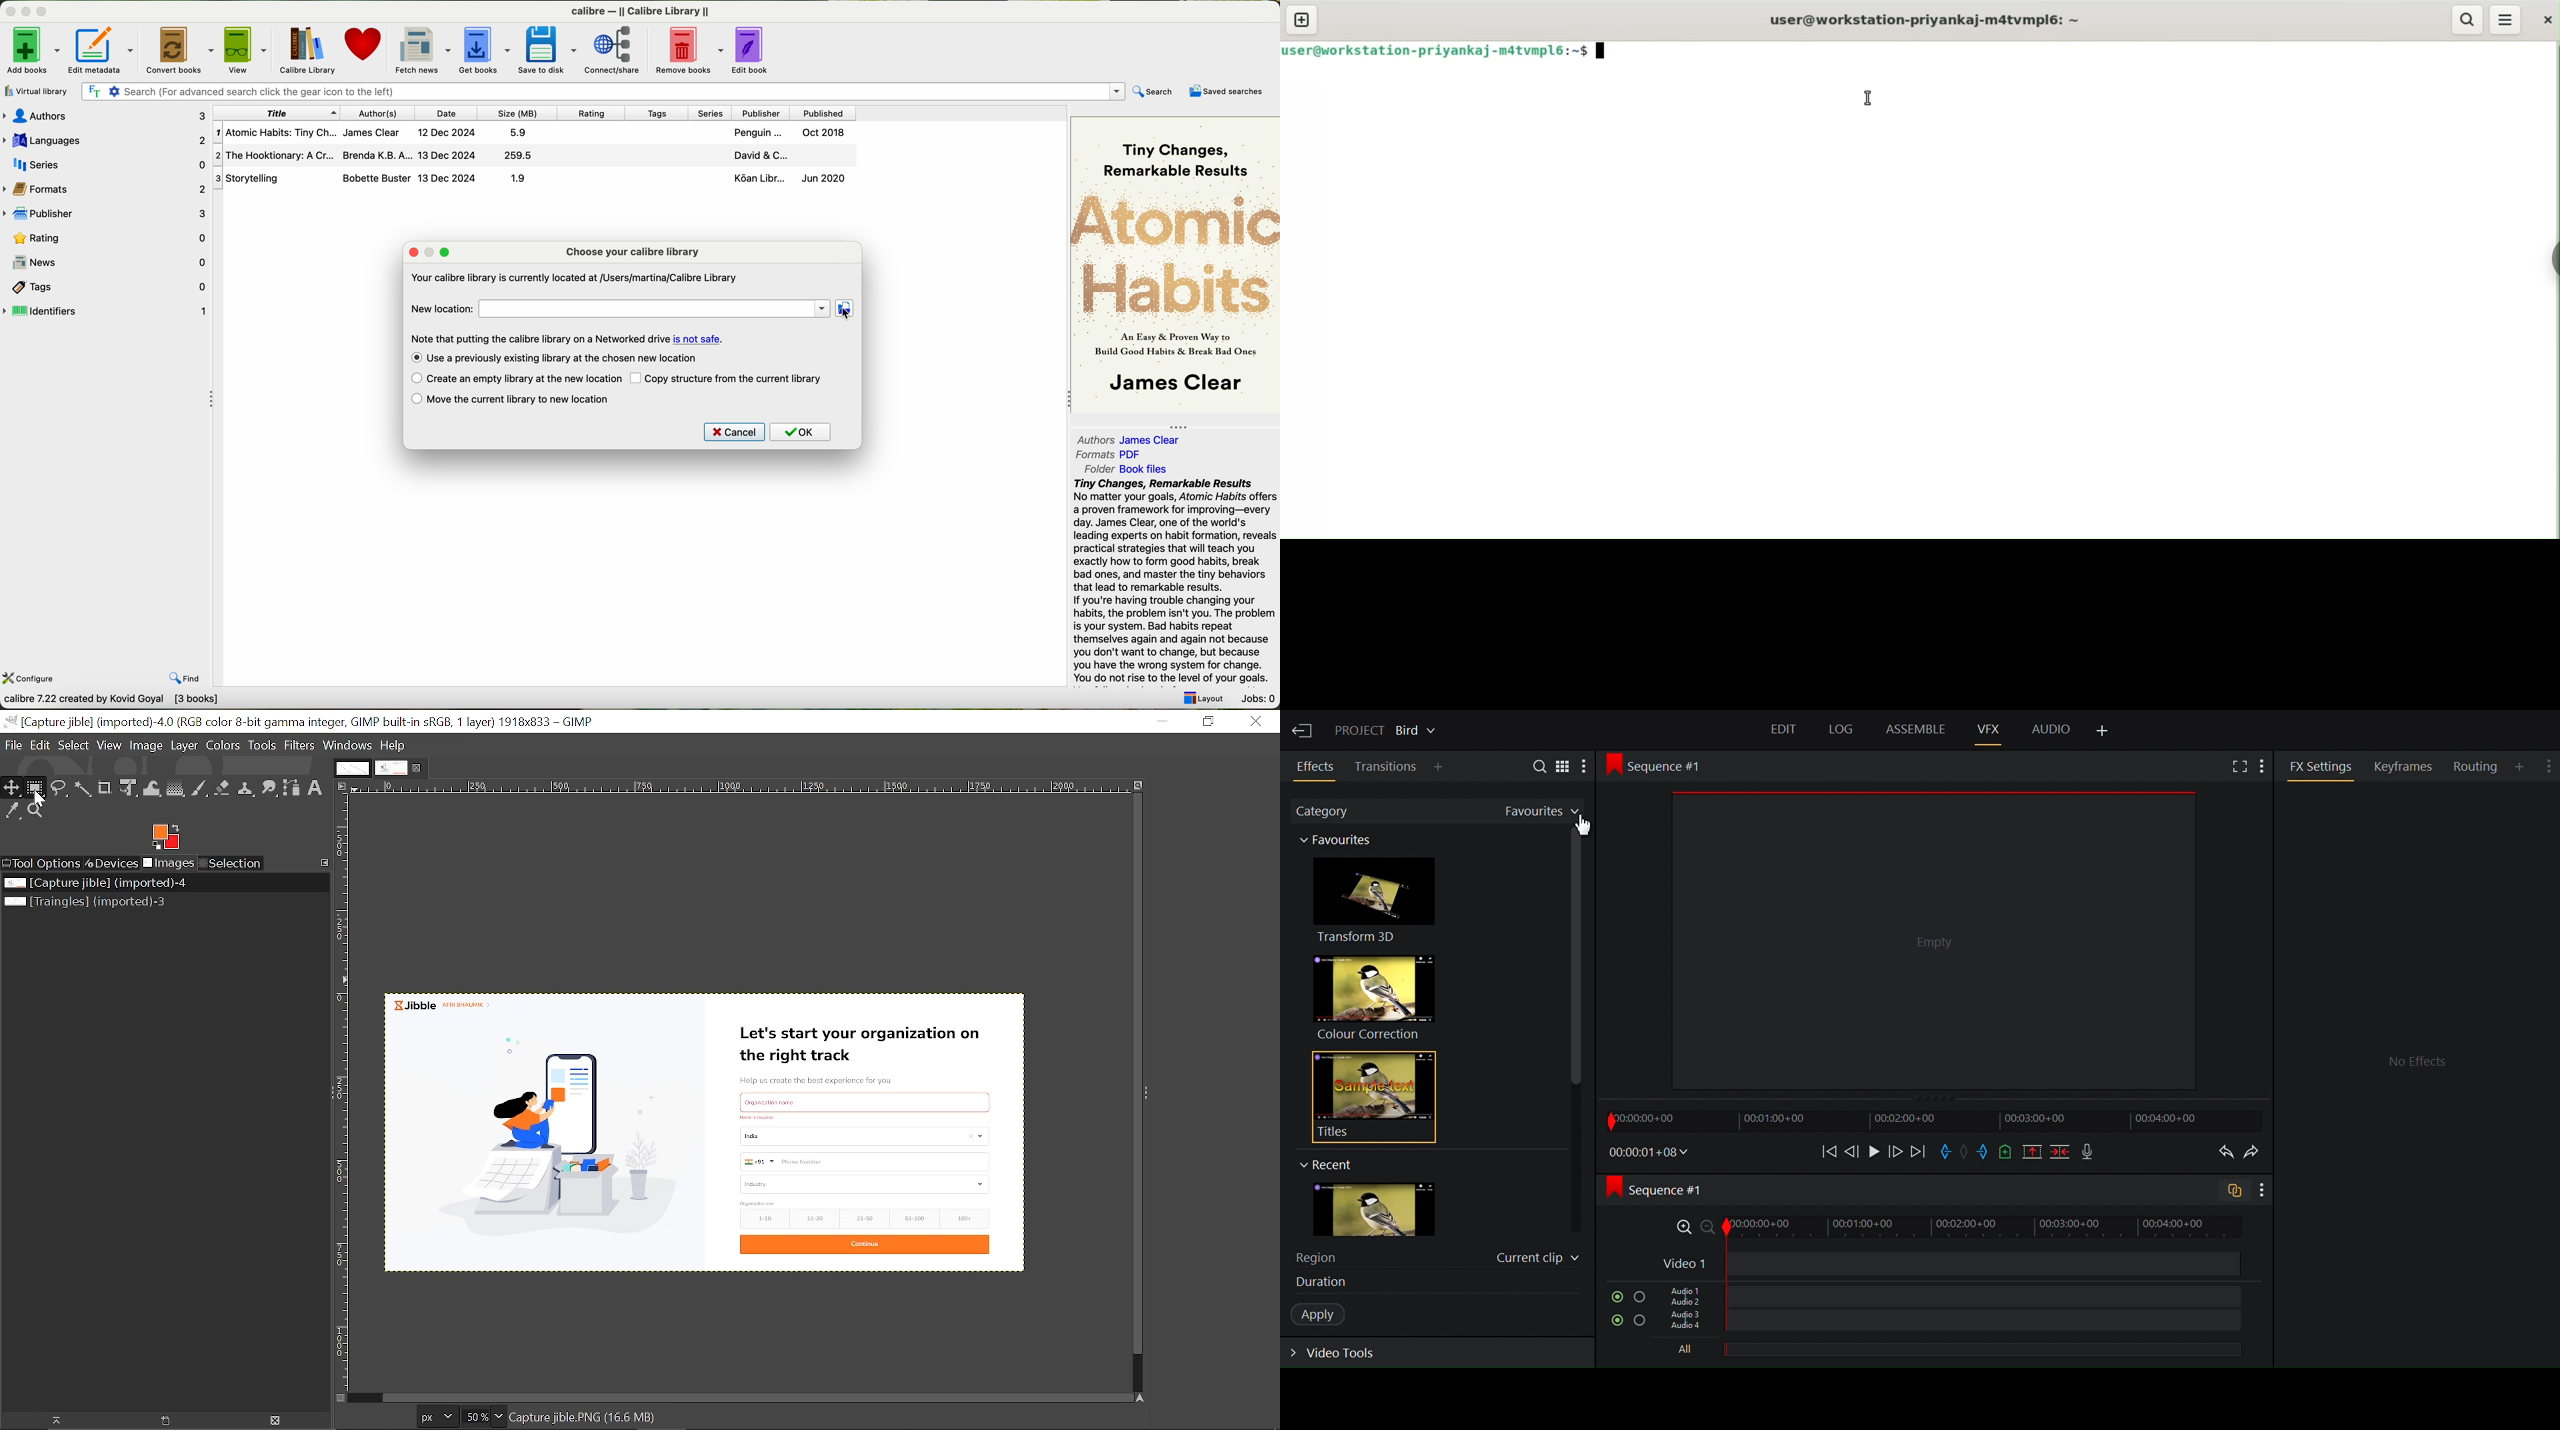 Image resolution: width=2576 pixels, height=1456 pixels. Describe the element at coordinates (1669, 1190) in the screenshot. I see `Sequence` at that location.